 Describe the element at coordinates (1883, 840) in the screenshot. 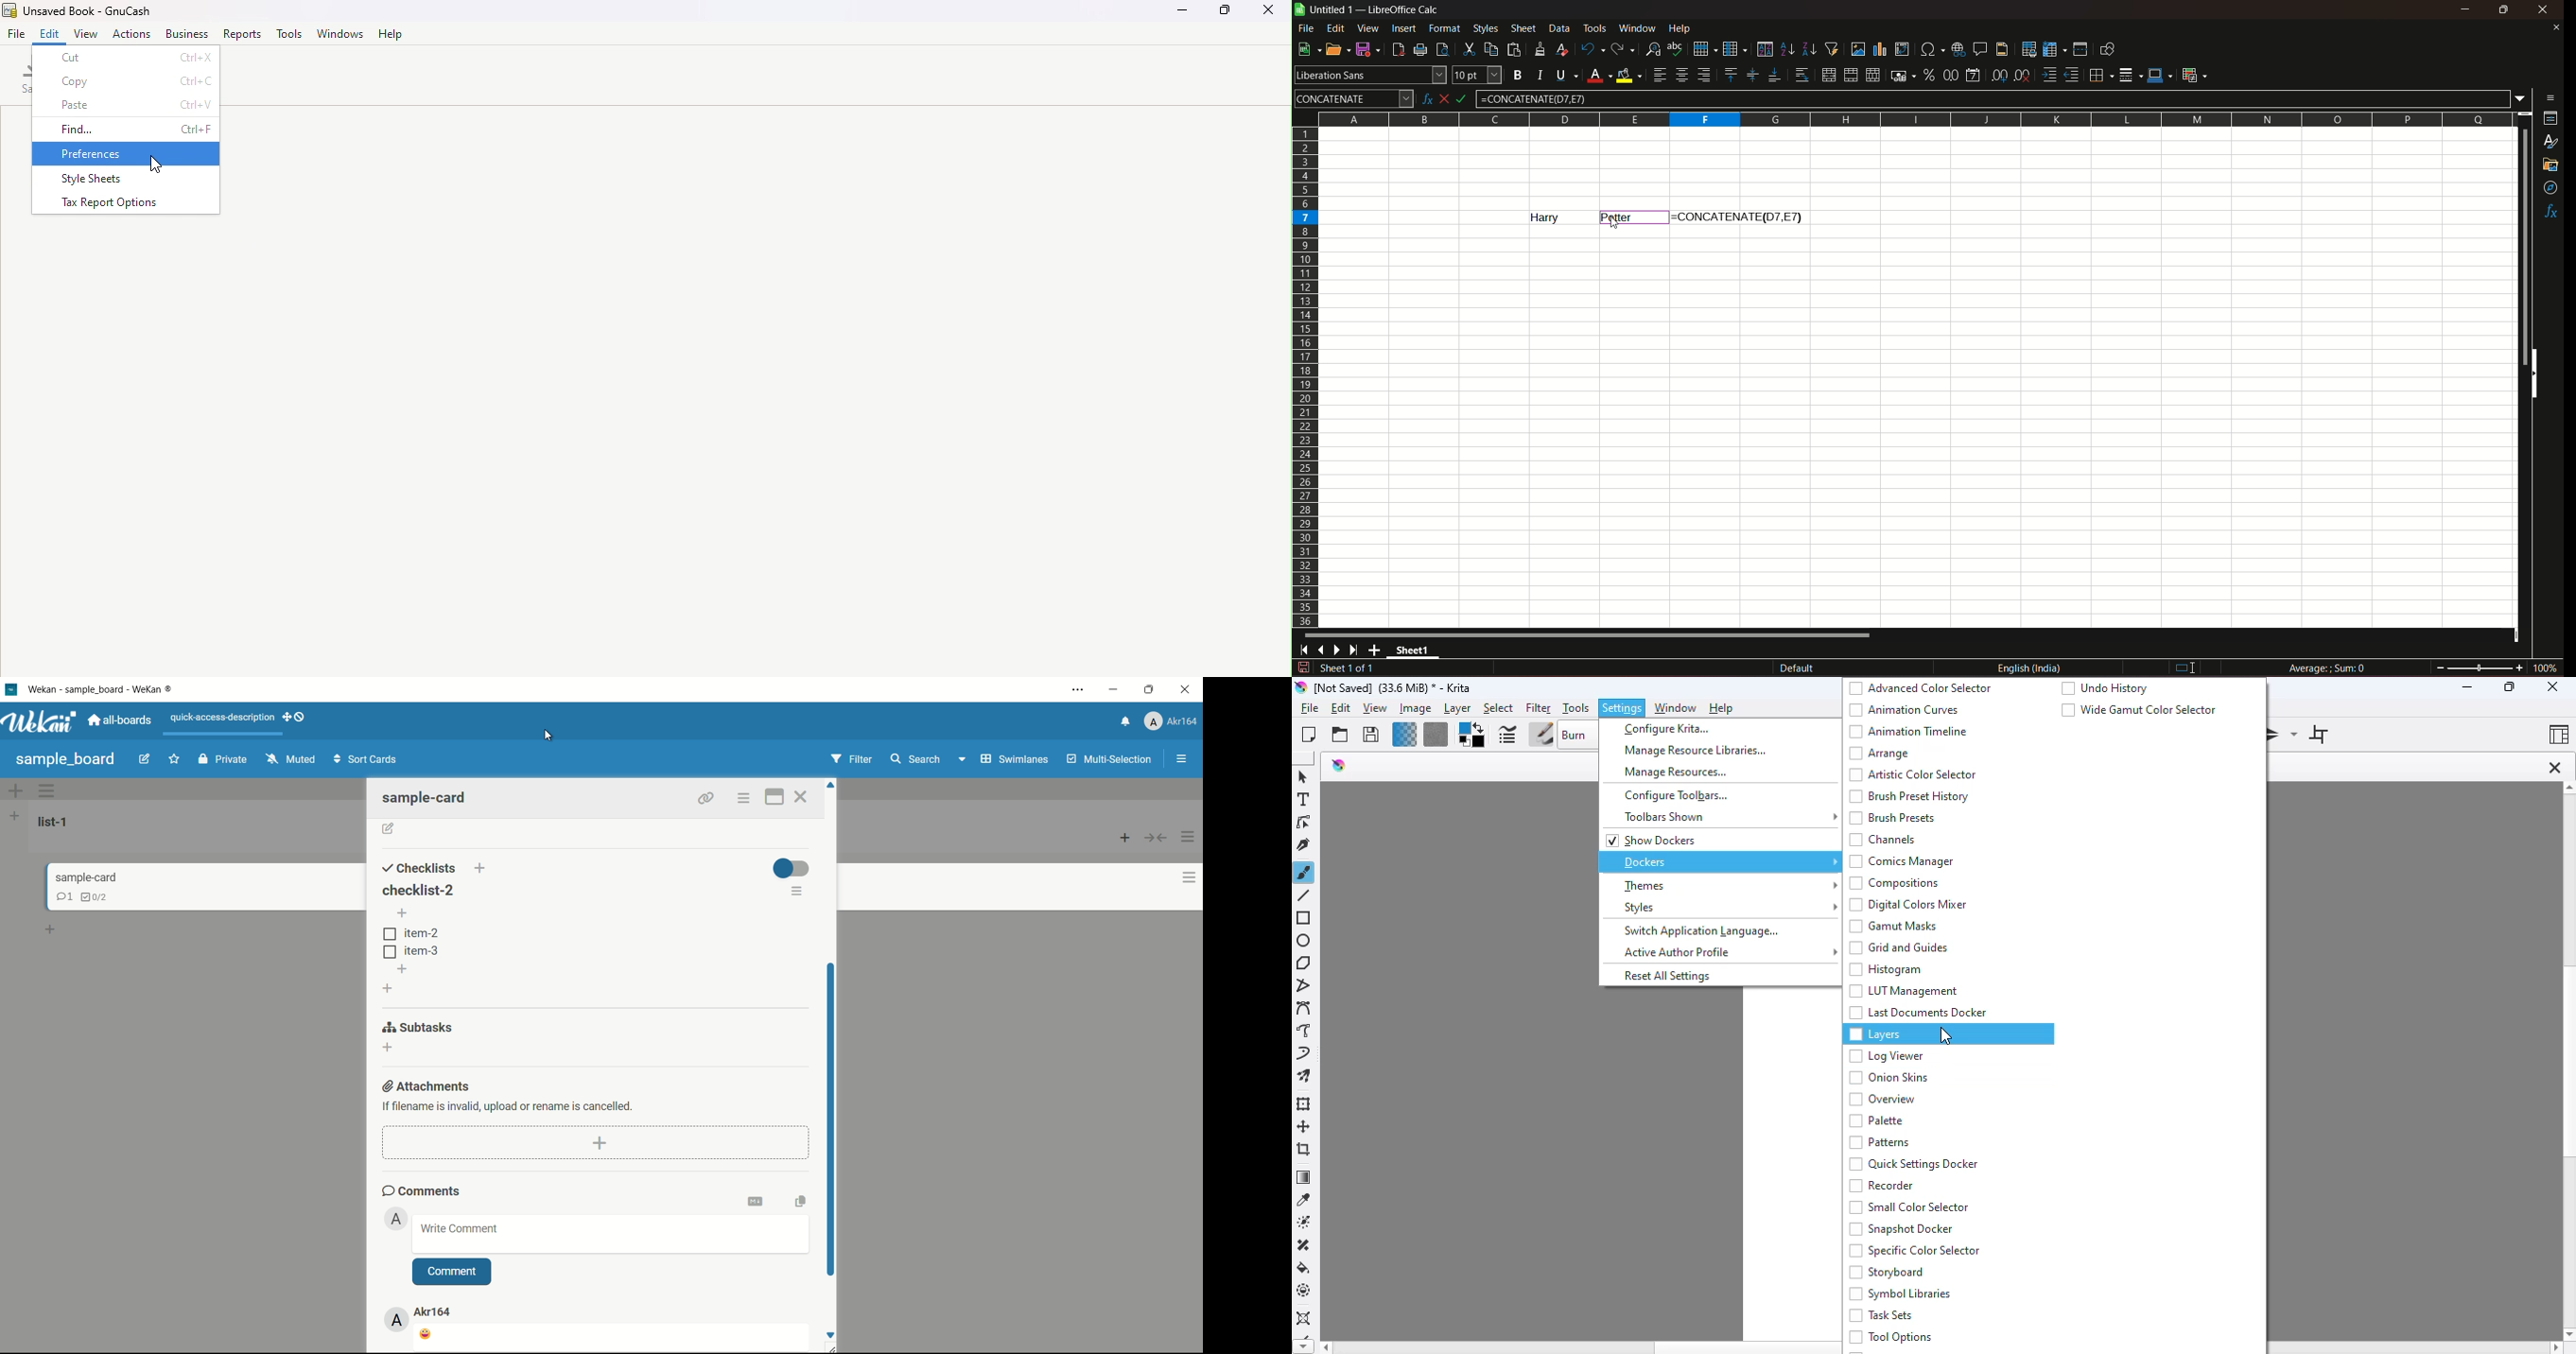

I see `channels` at that location.